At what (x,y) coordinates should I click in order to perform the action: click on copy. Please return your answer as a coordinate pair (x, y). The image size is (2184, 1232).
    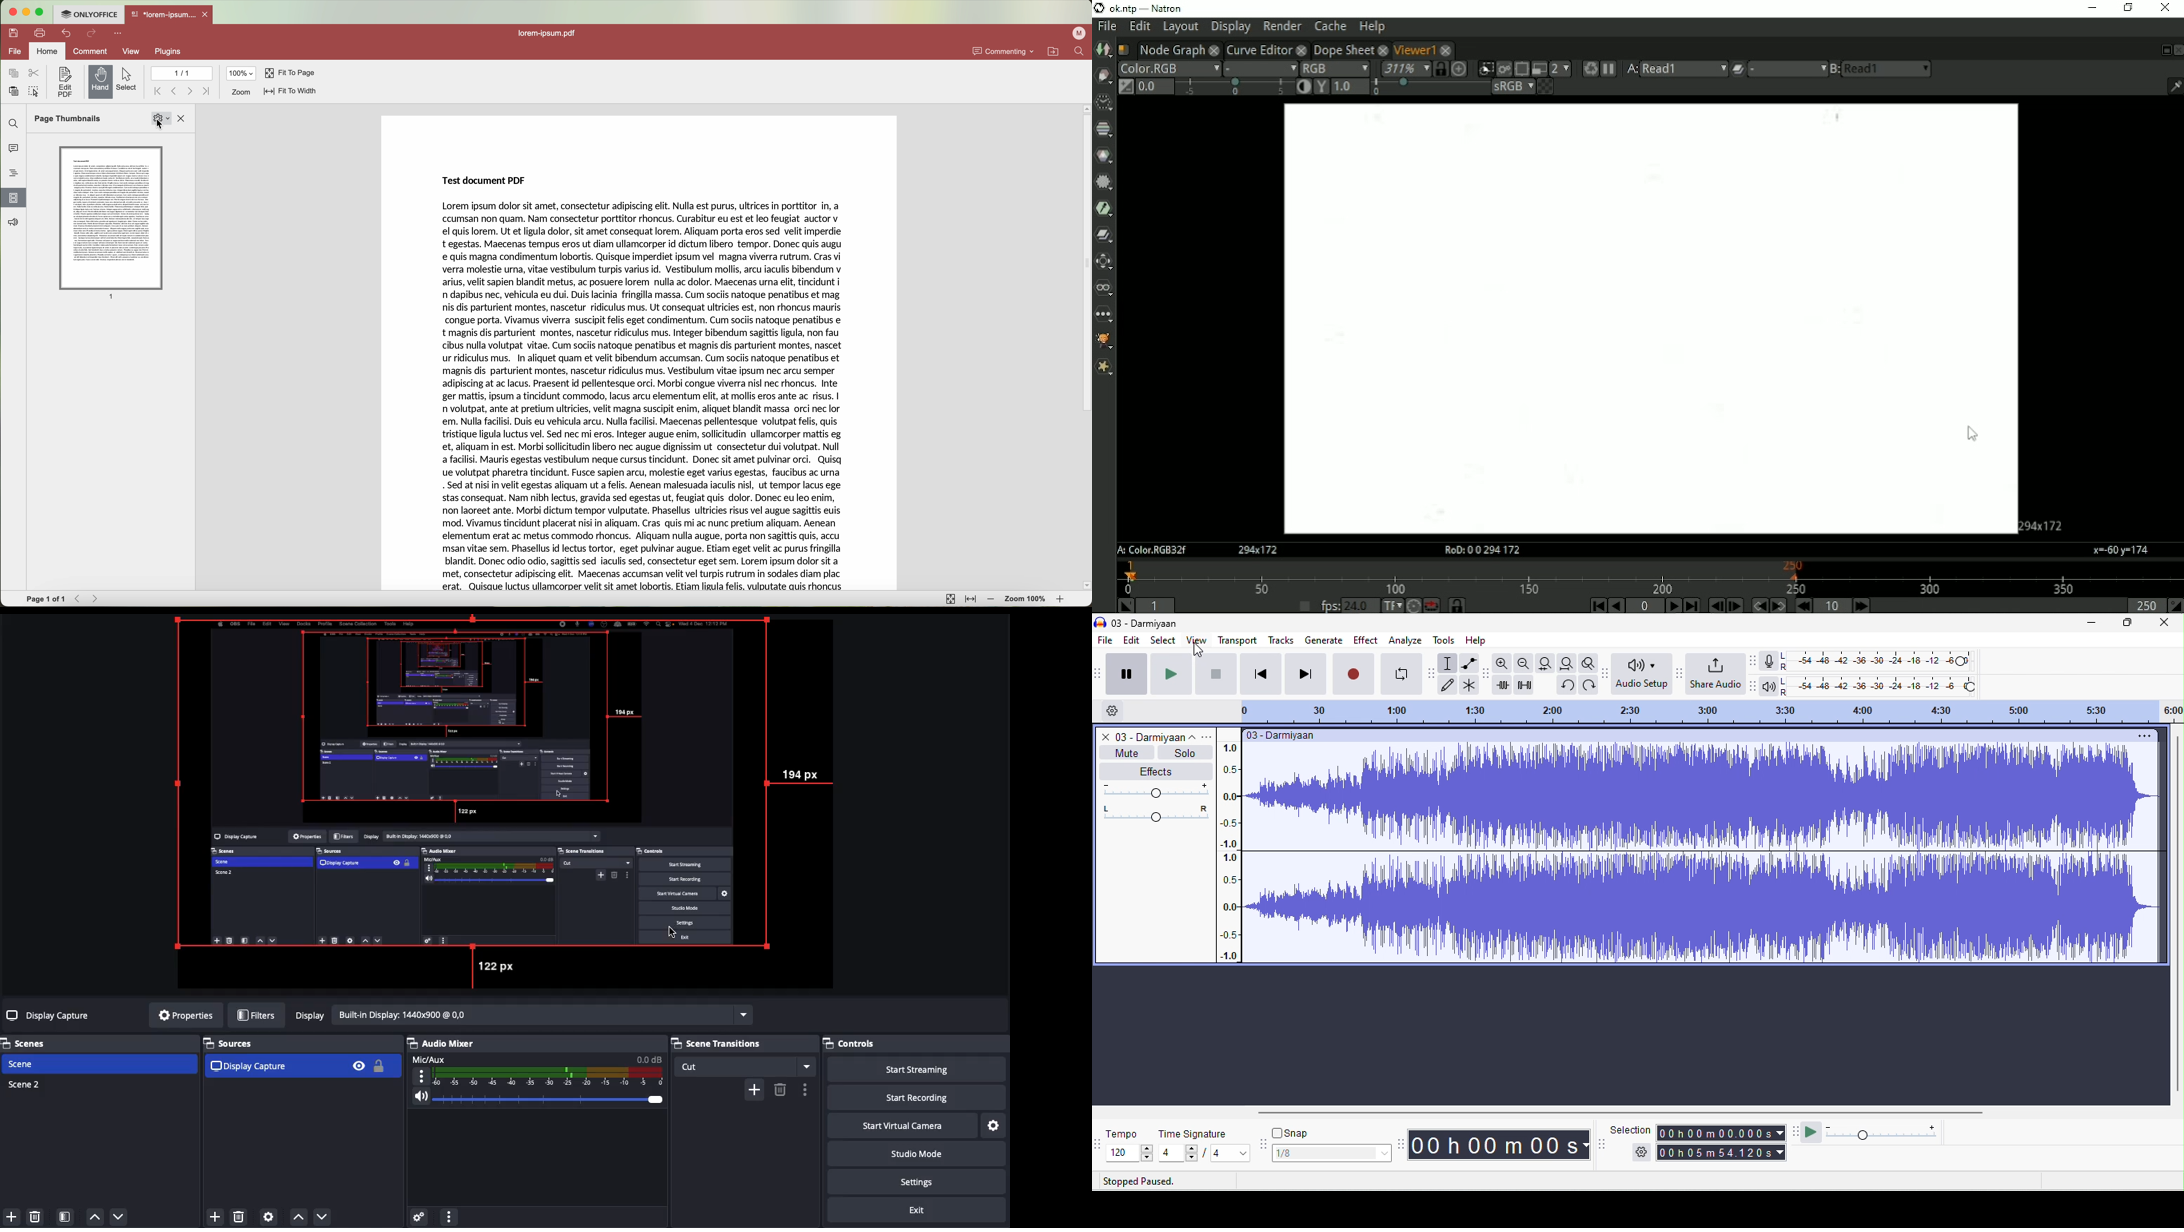
    Looking at the image, I should click on (11, 73).